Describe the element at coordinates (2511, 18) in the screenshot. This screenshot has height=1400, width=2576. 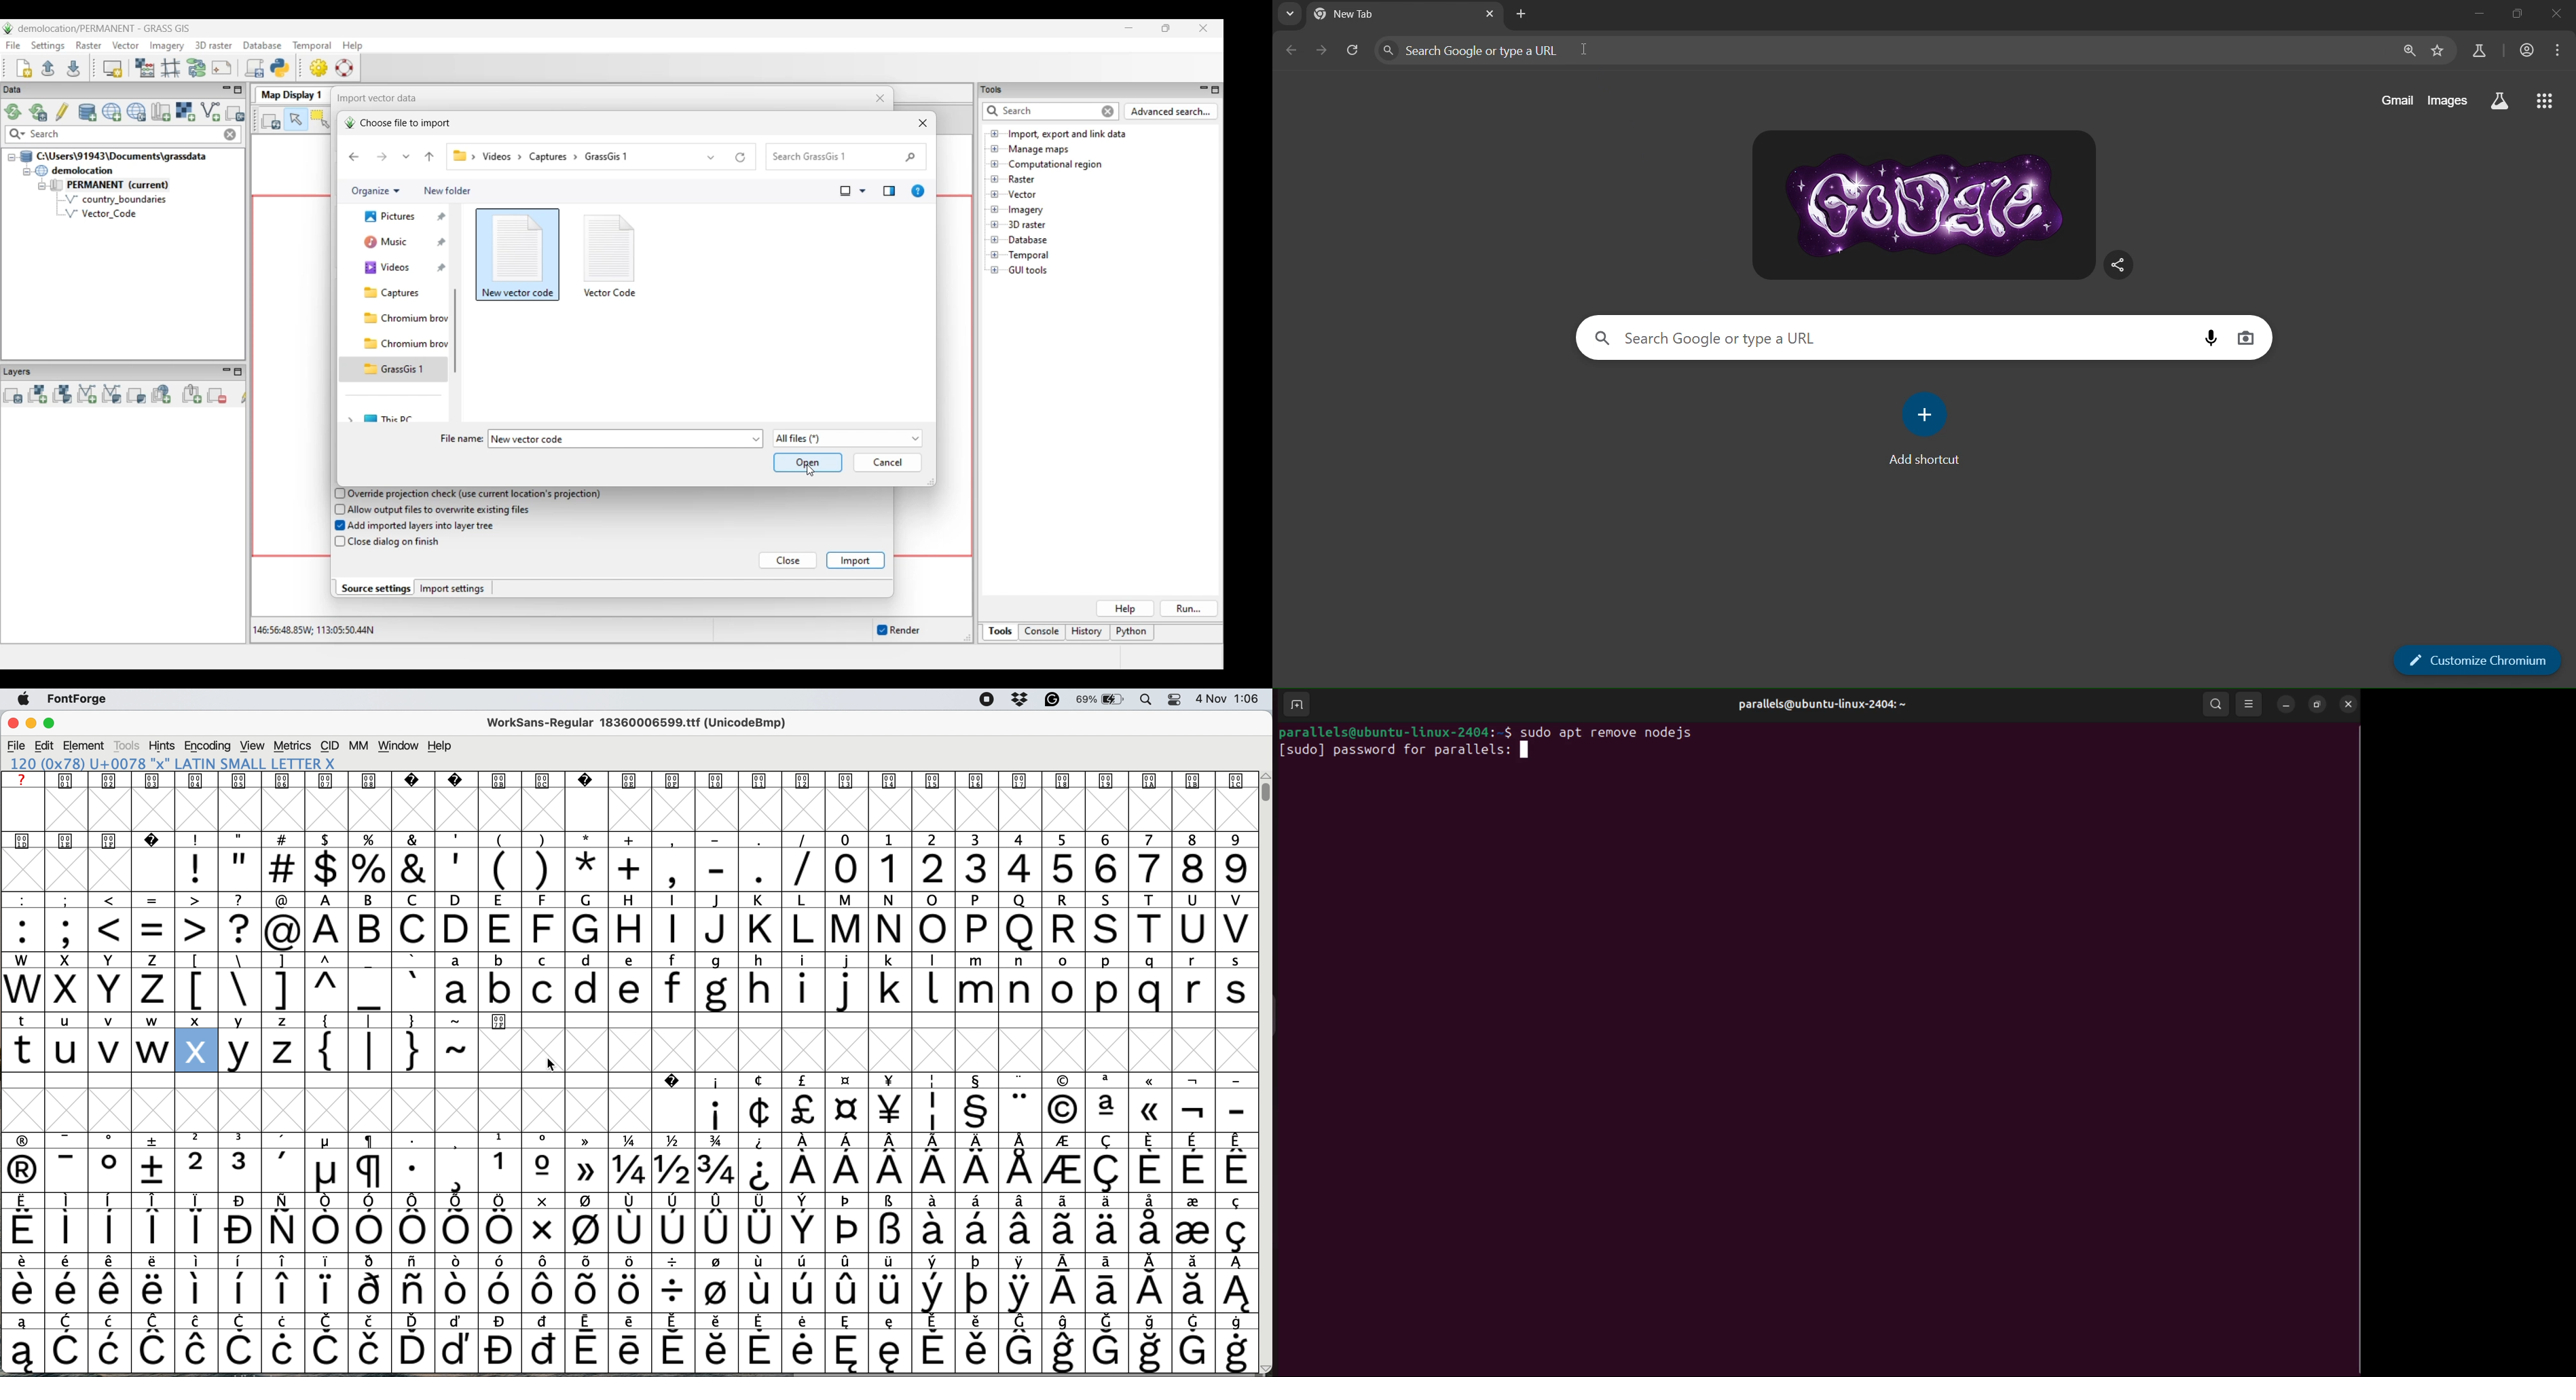
I see `adjust window` at that location.